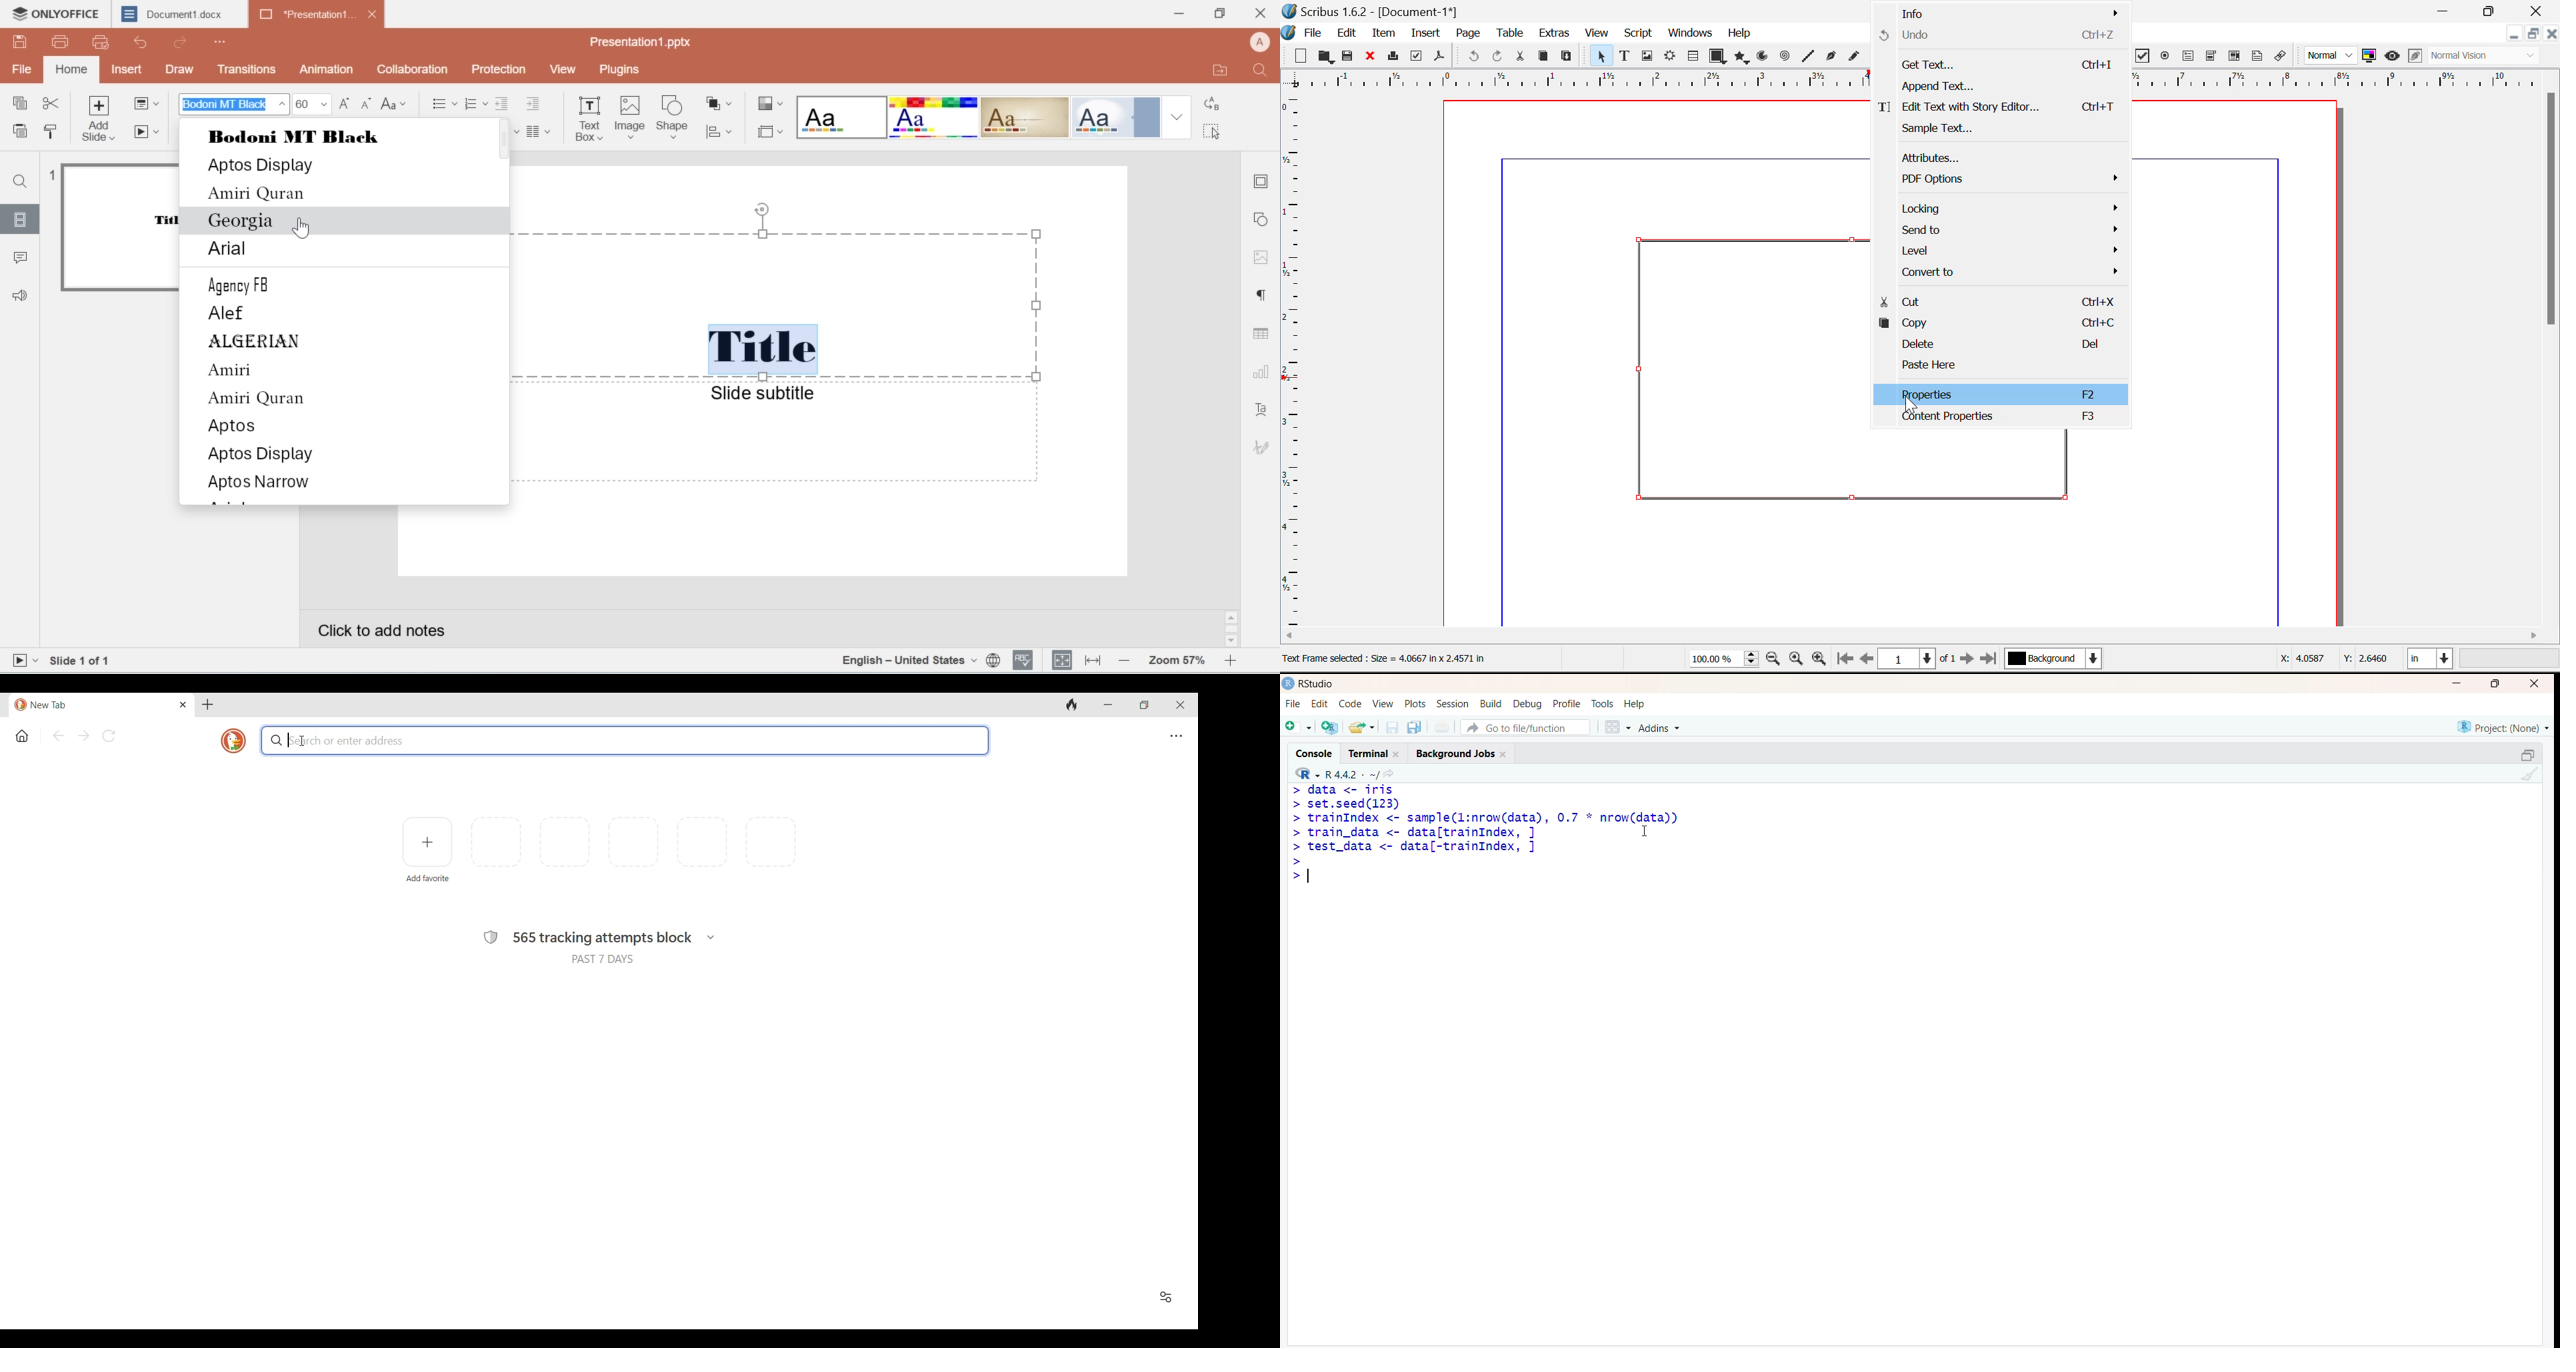 The image size is (2576, 1372). Describe the element at coordinates (27, 294) in the screenshot. I see `audio` at that location.